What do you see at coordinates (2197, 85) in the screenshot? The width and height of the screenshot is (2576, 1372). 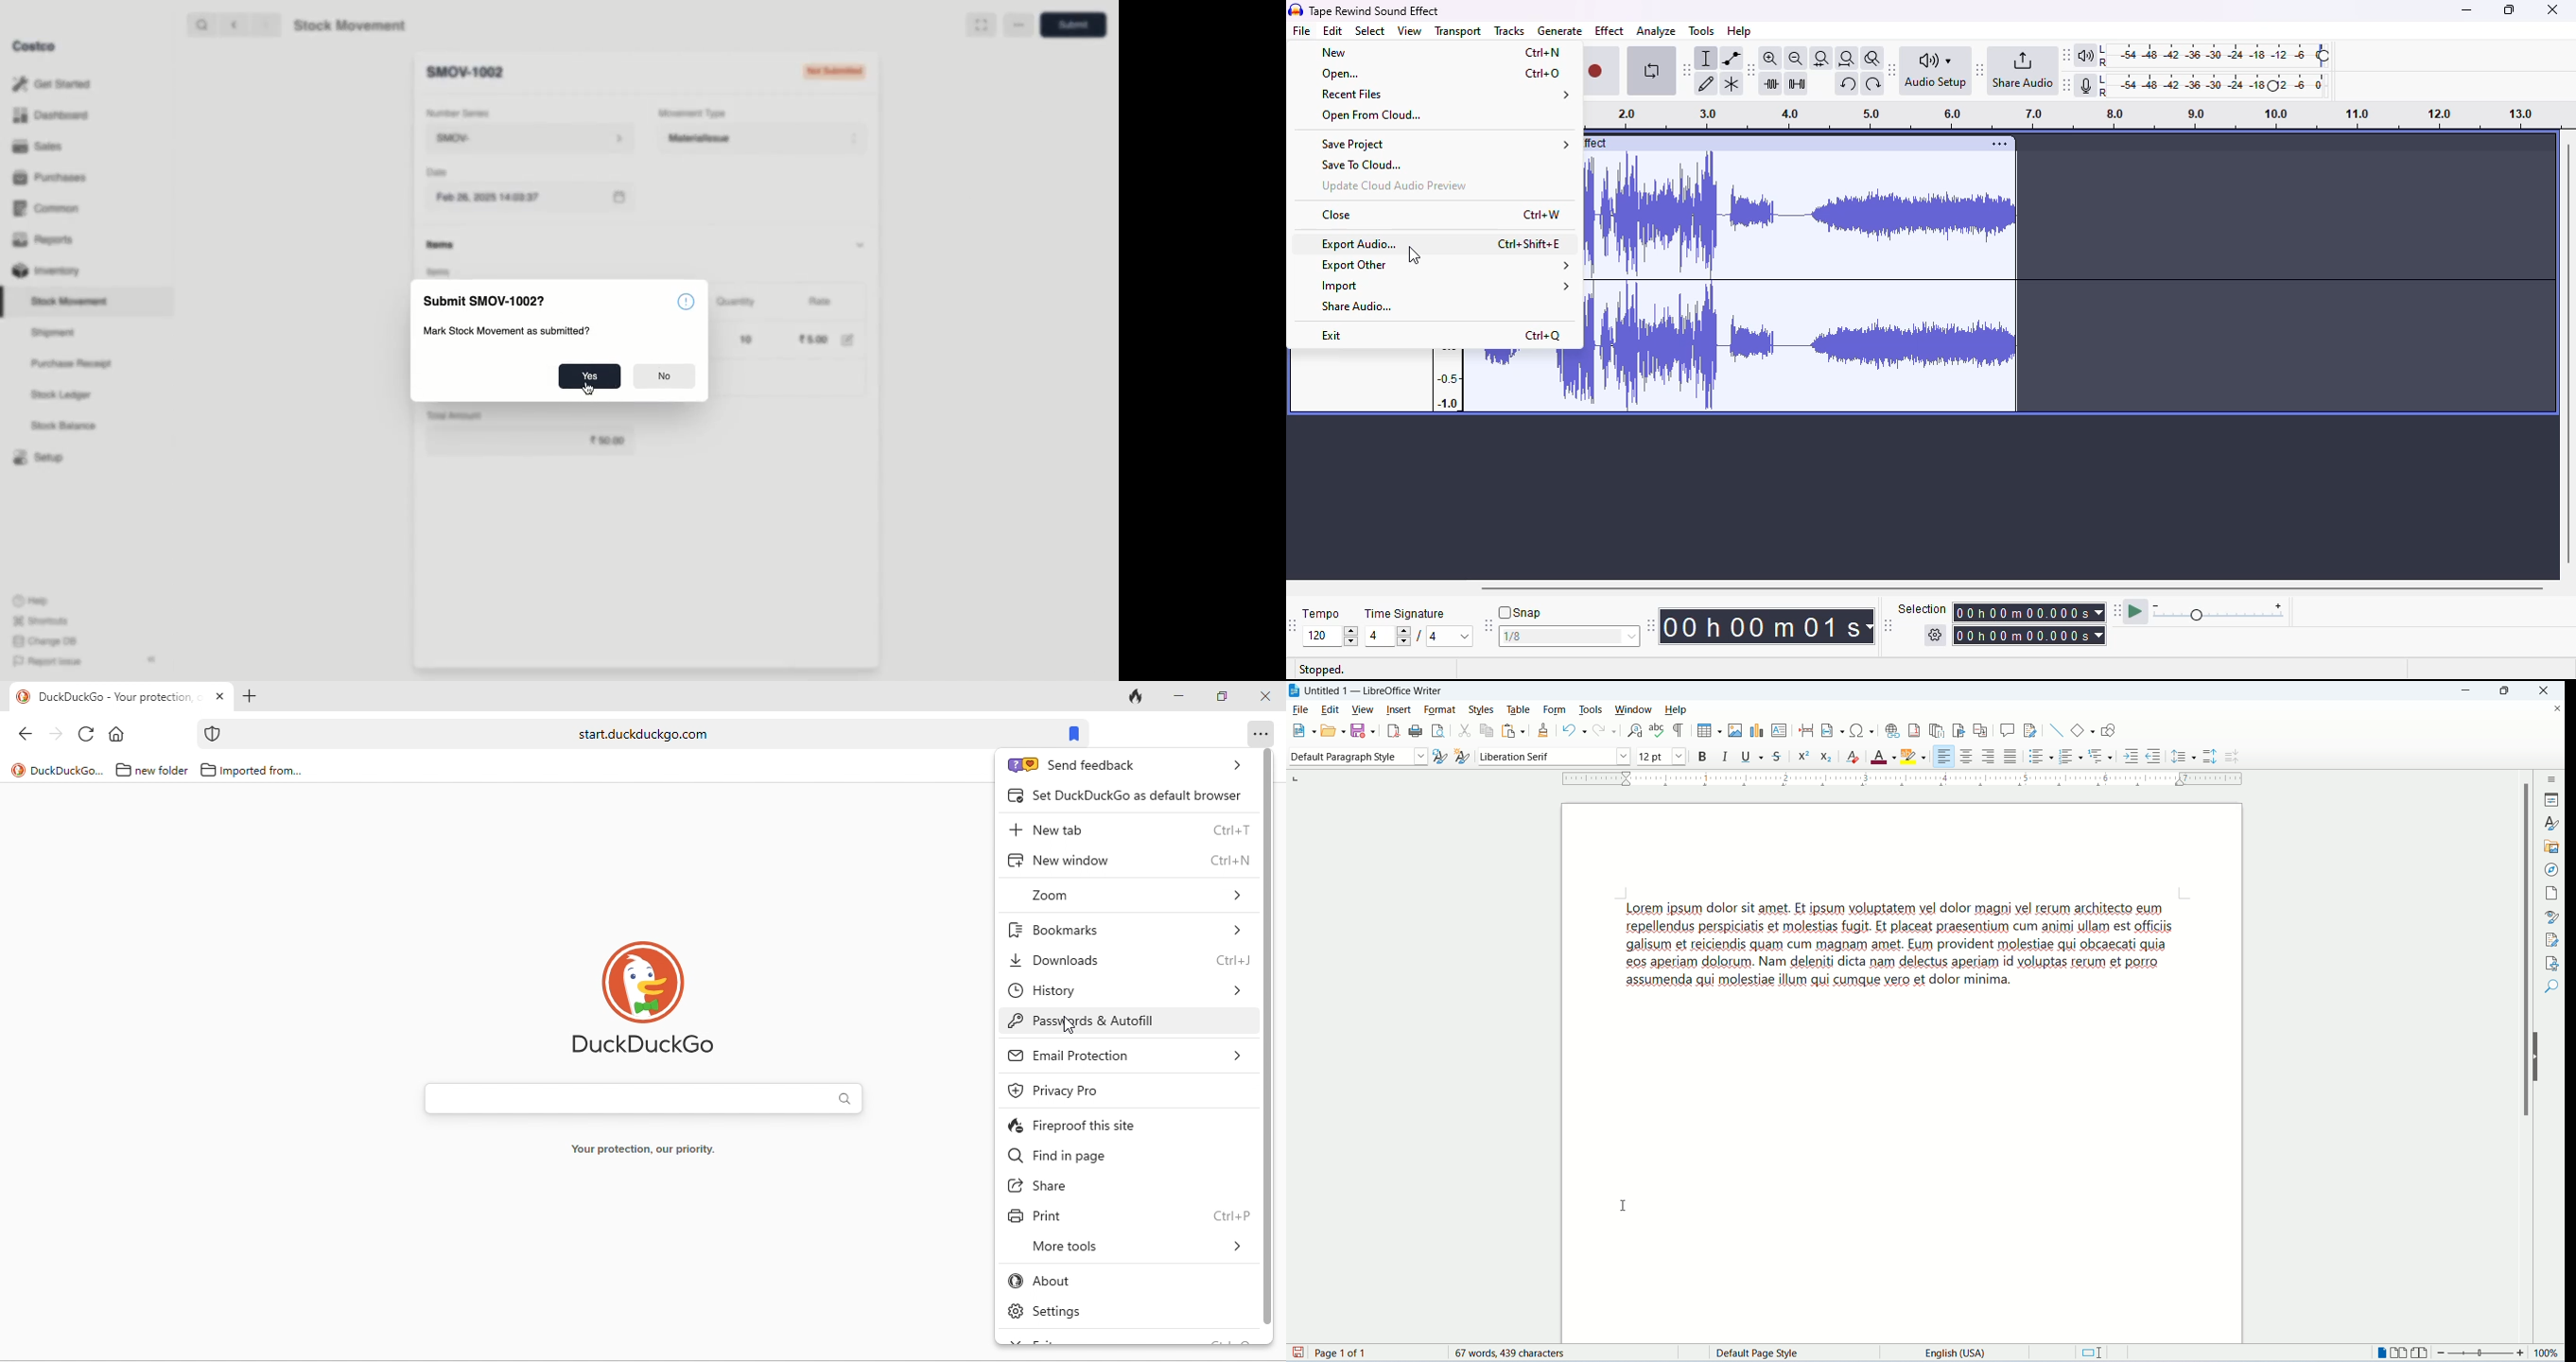 I see `audacity recording meter toolbar` at bounding box center [2197, 85].